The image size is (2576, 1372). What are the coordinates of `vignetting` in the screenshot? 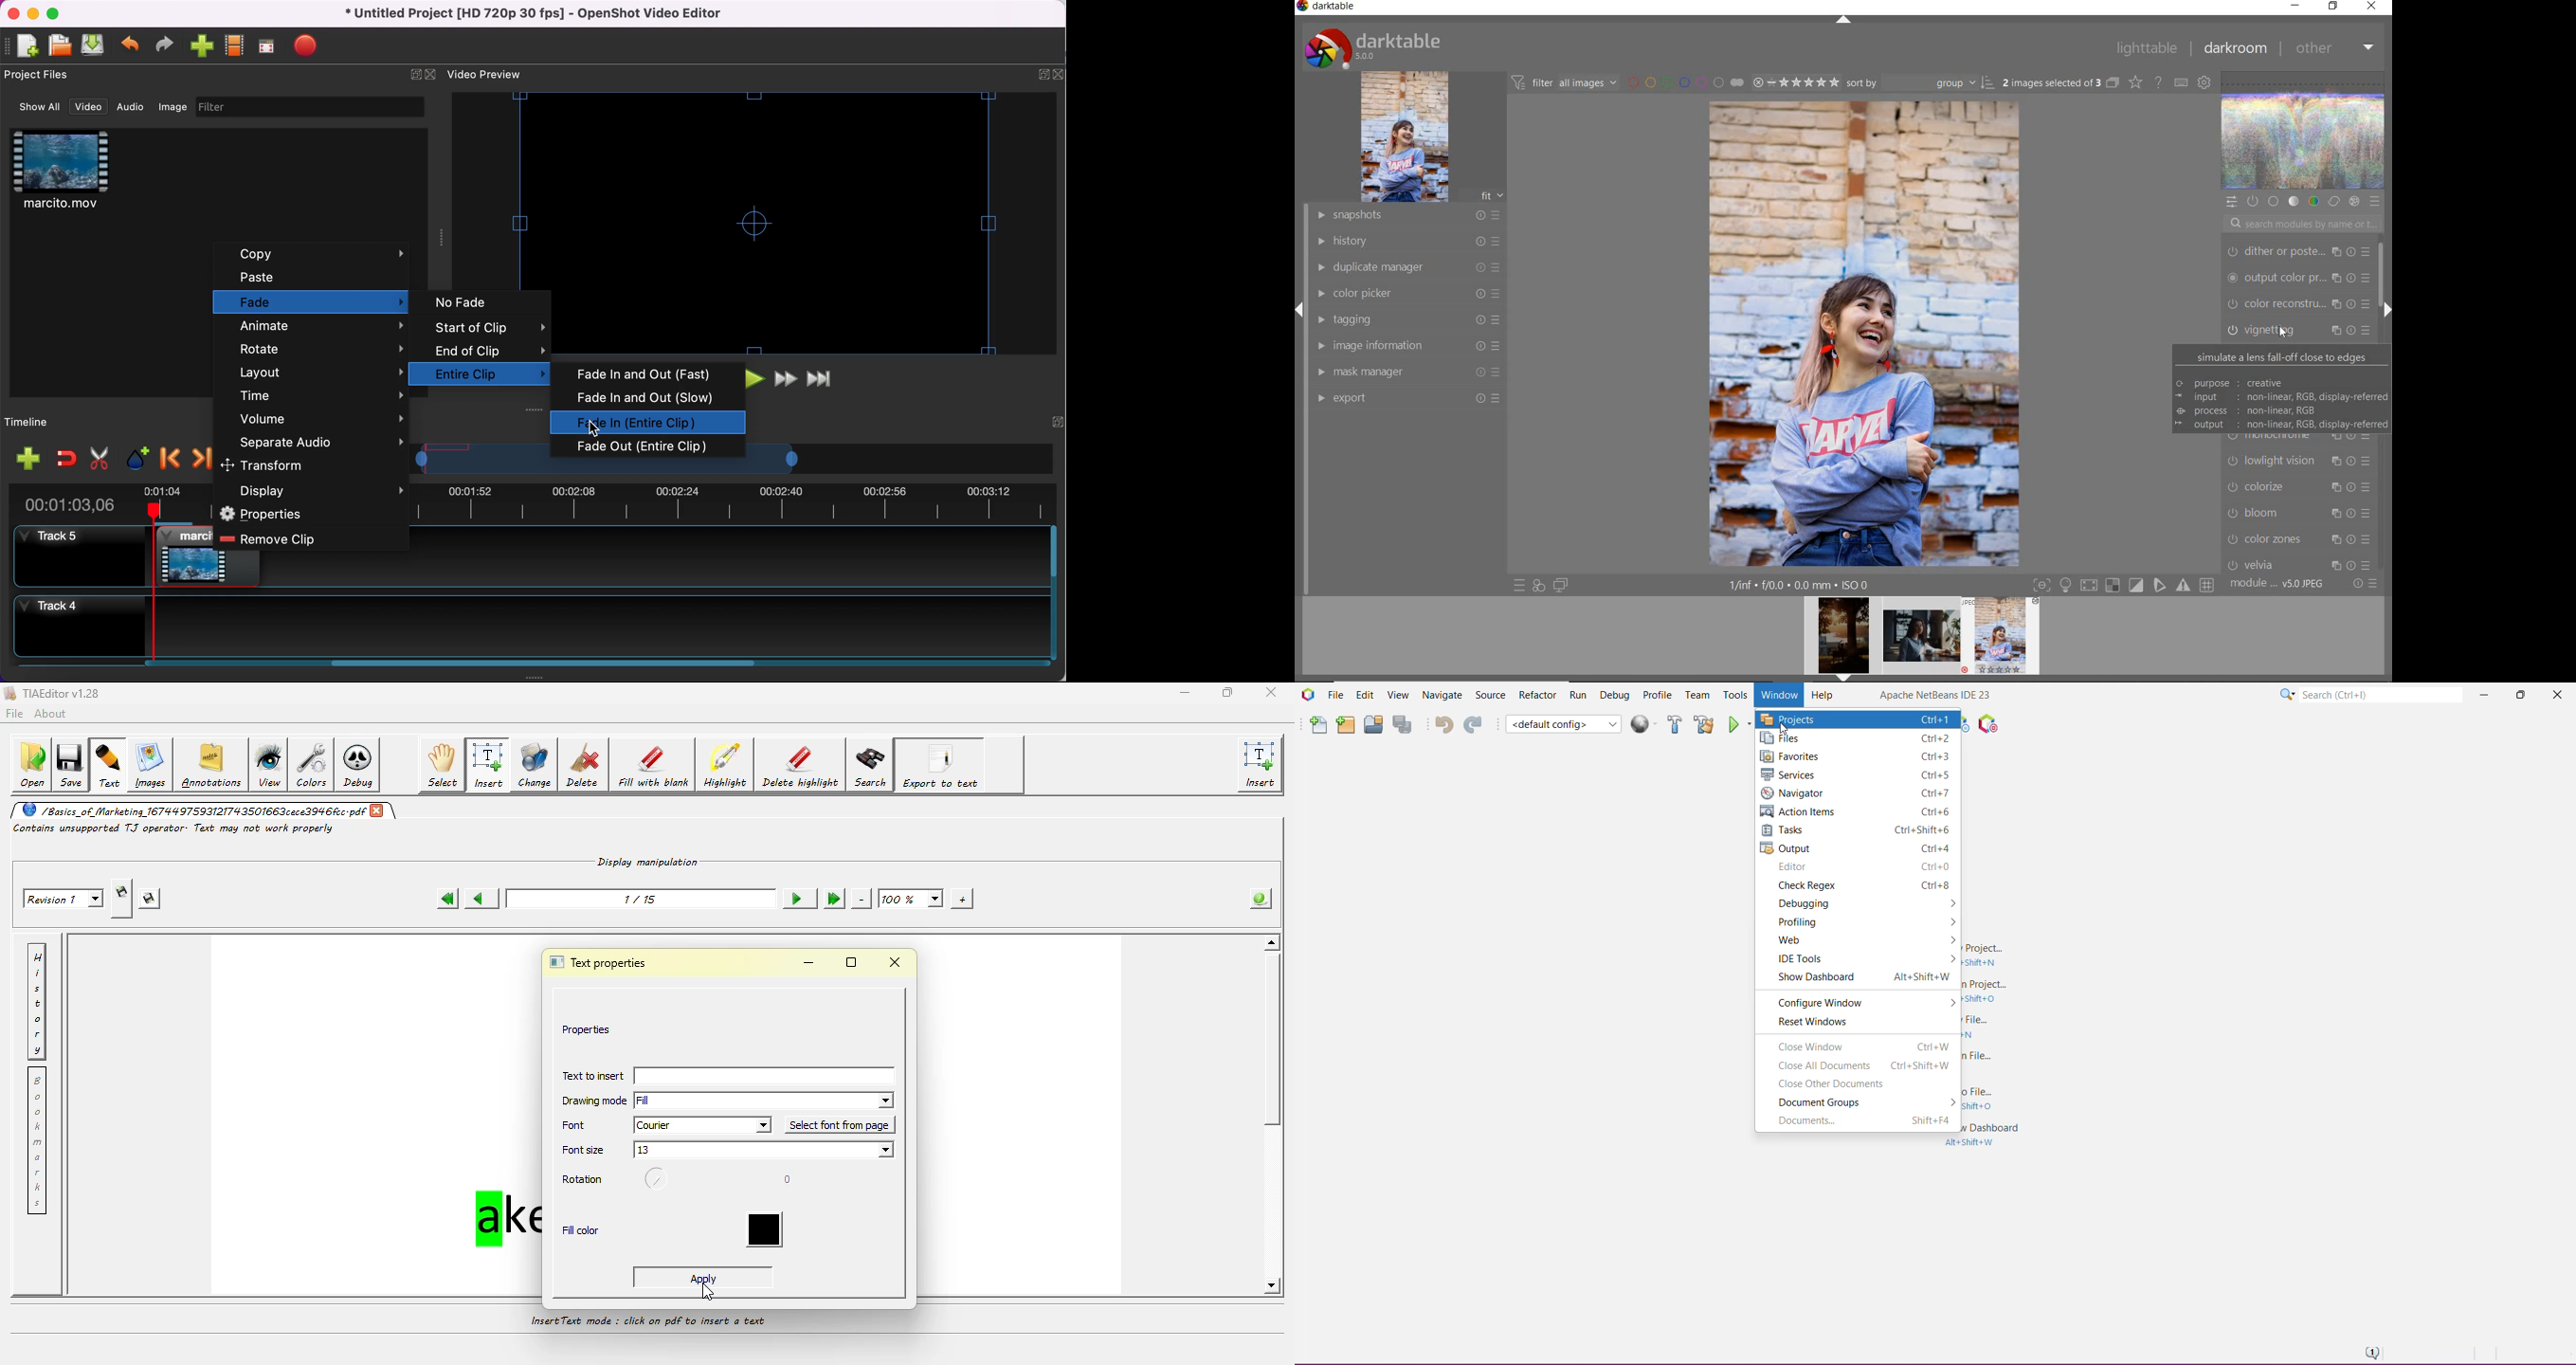 It's located at (2296, 328).